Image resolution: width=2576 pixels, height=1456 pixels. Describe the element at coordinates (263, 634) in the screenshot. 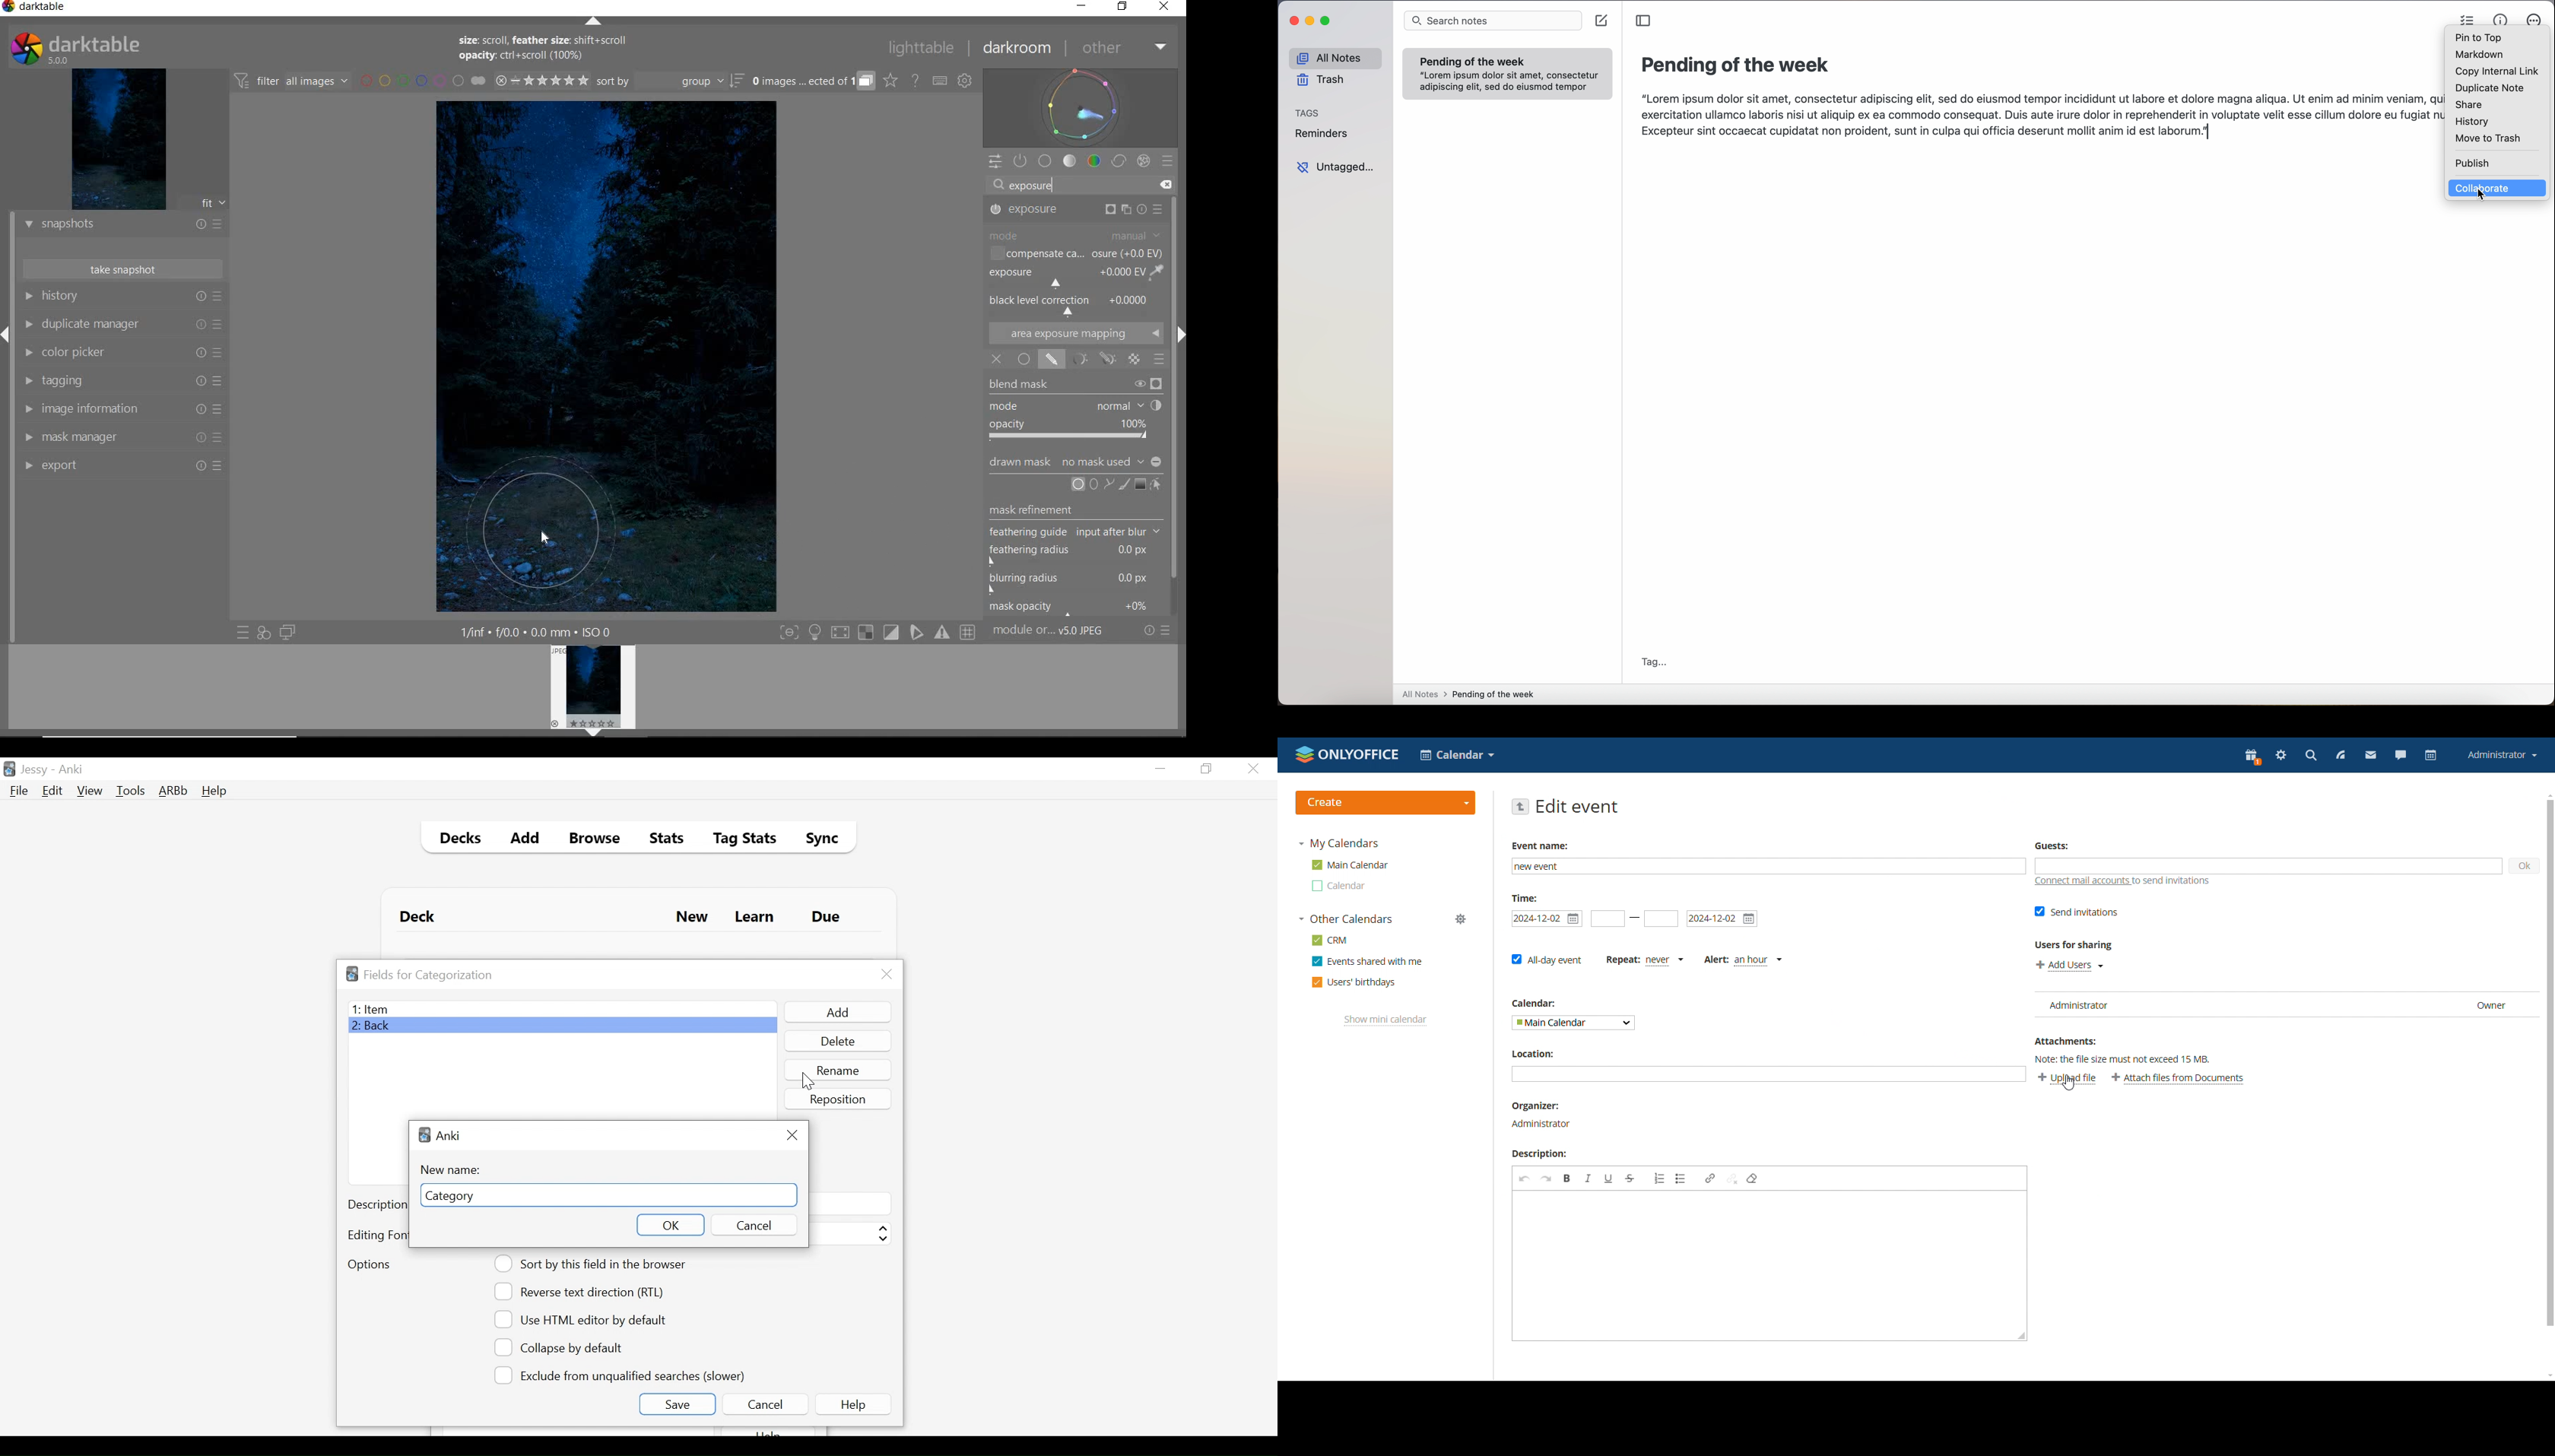

I see `QUICK ACCESS FOR APPLYING ANY OF YOUR STYLES` at that location.